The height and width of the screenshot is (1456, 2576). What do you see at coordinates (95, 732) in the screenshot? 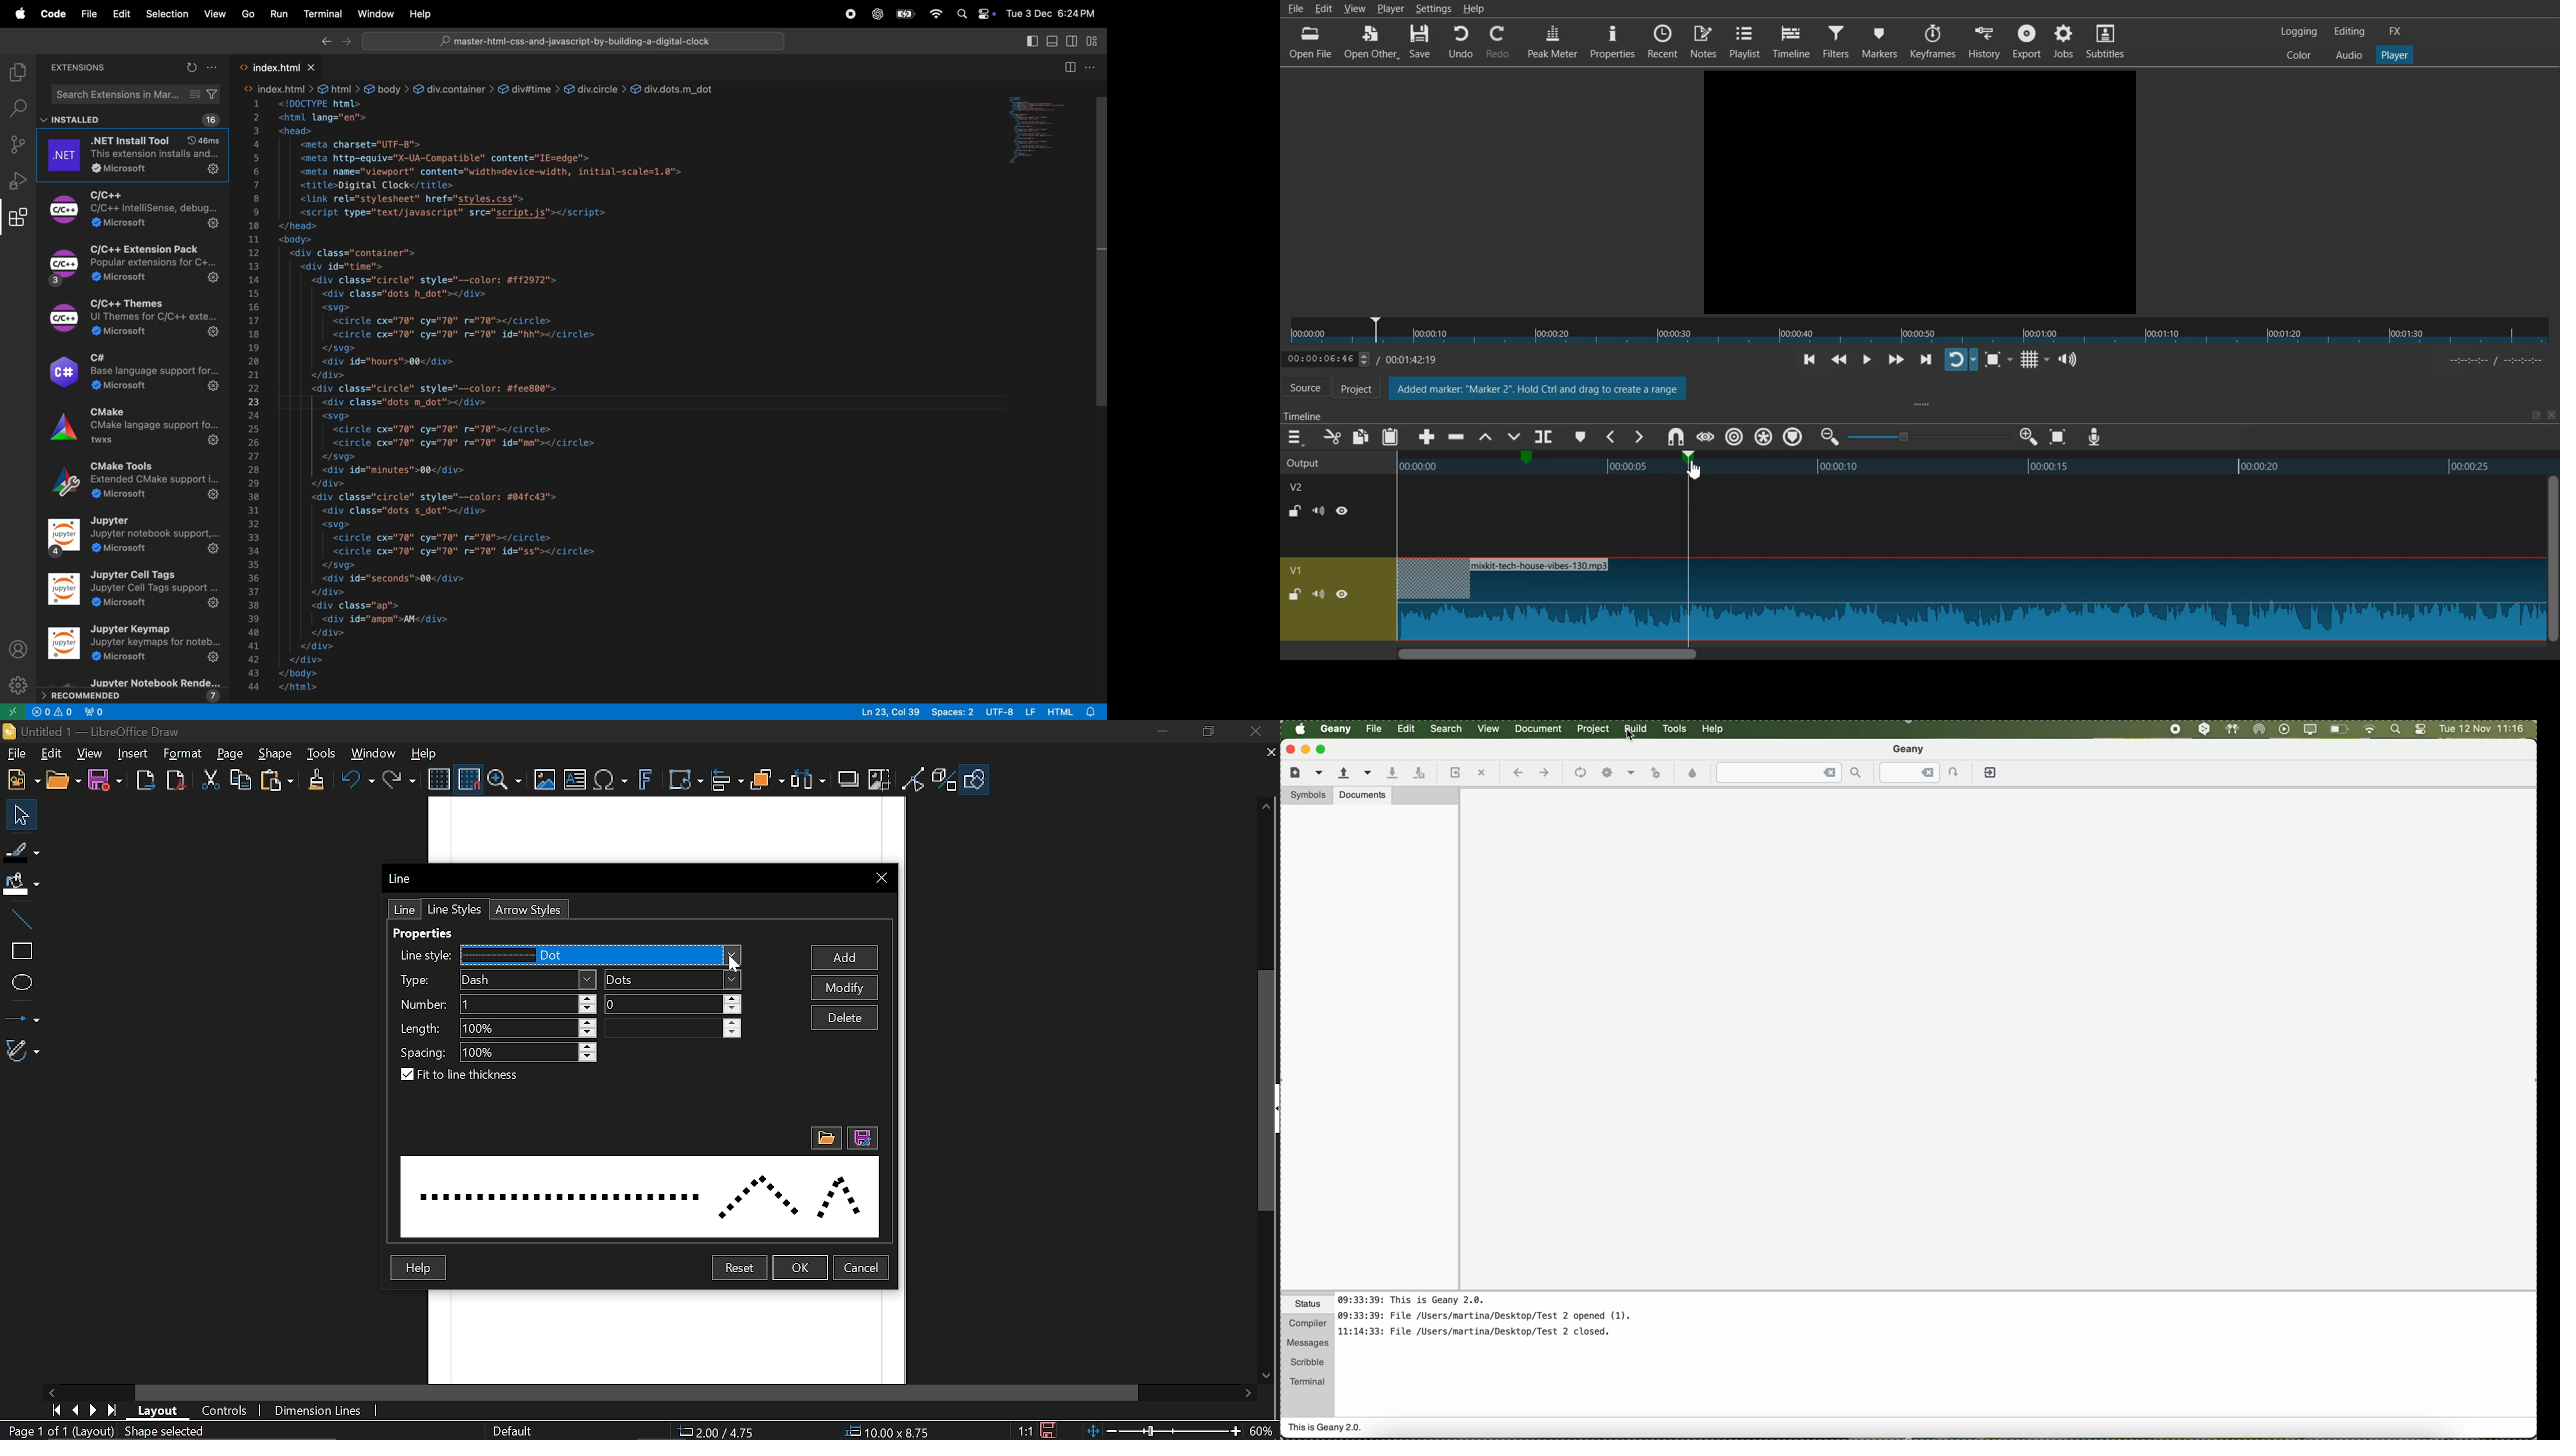
I see `Current window` at bounding box center [95, 732].